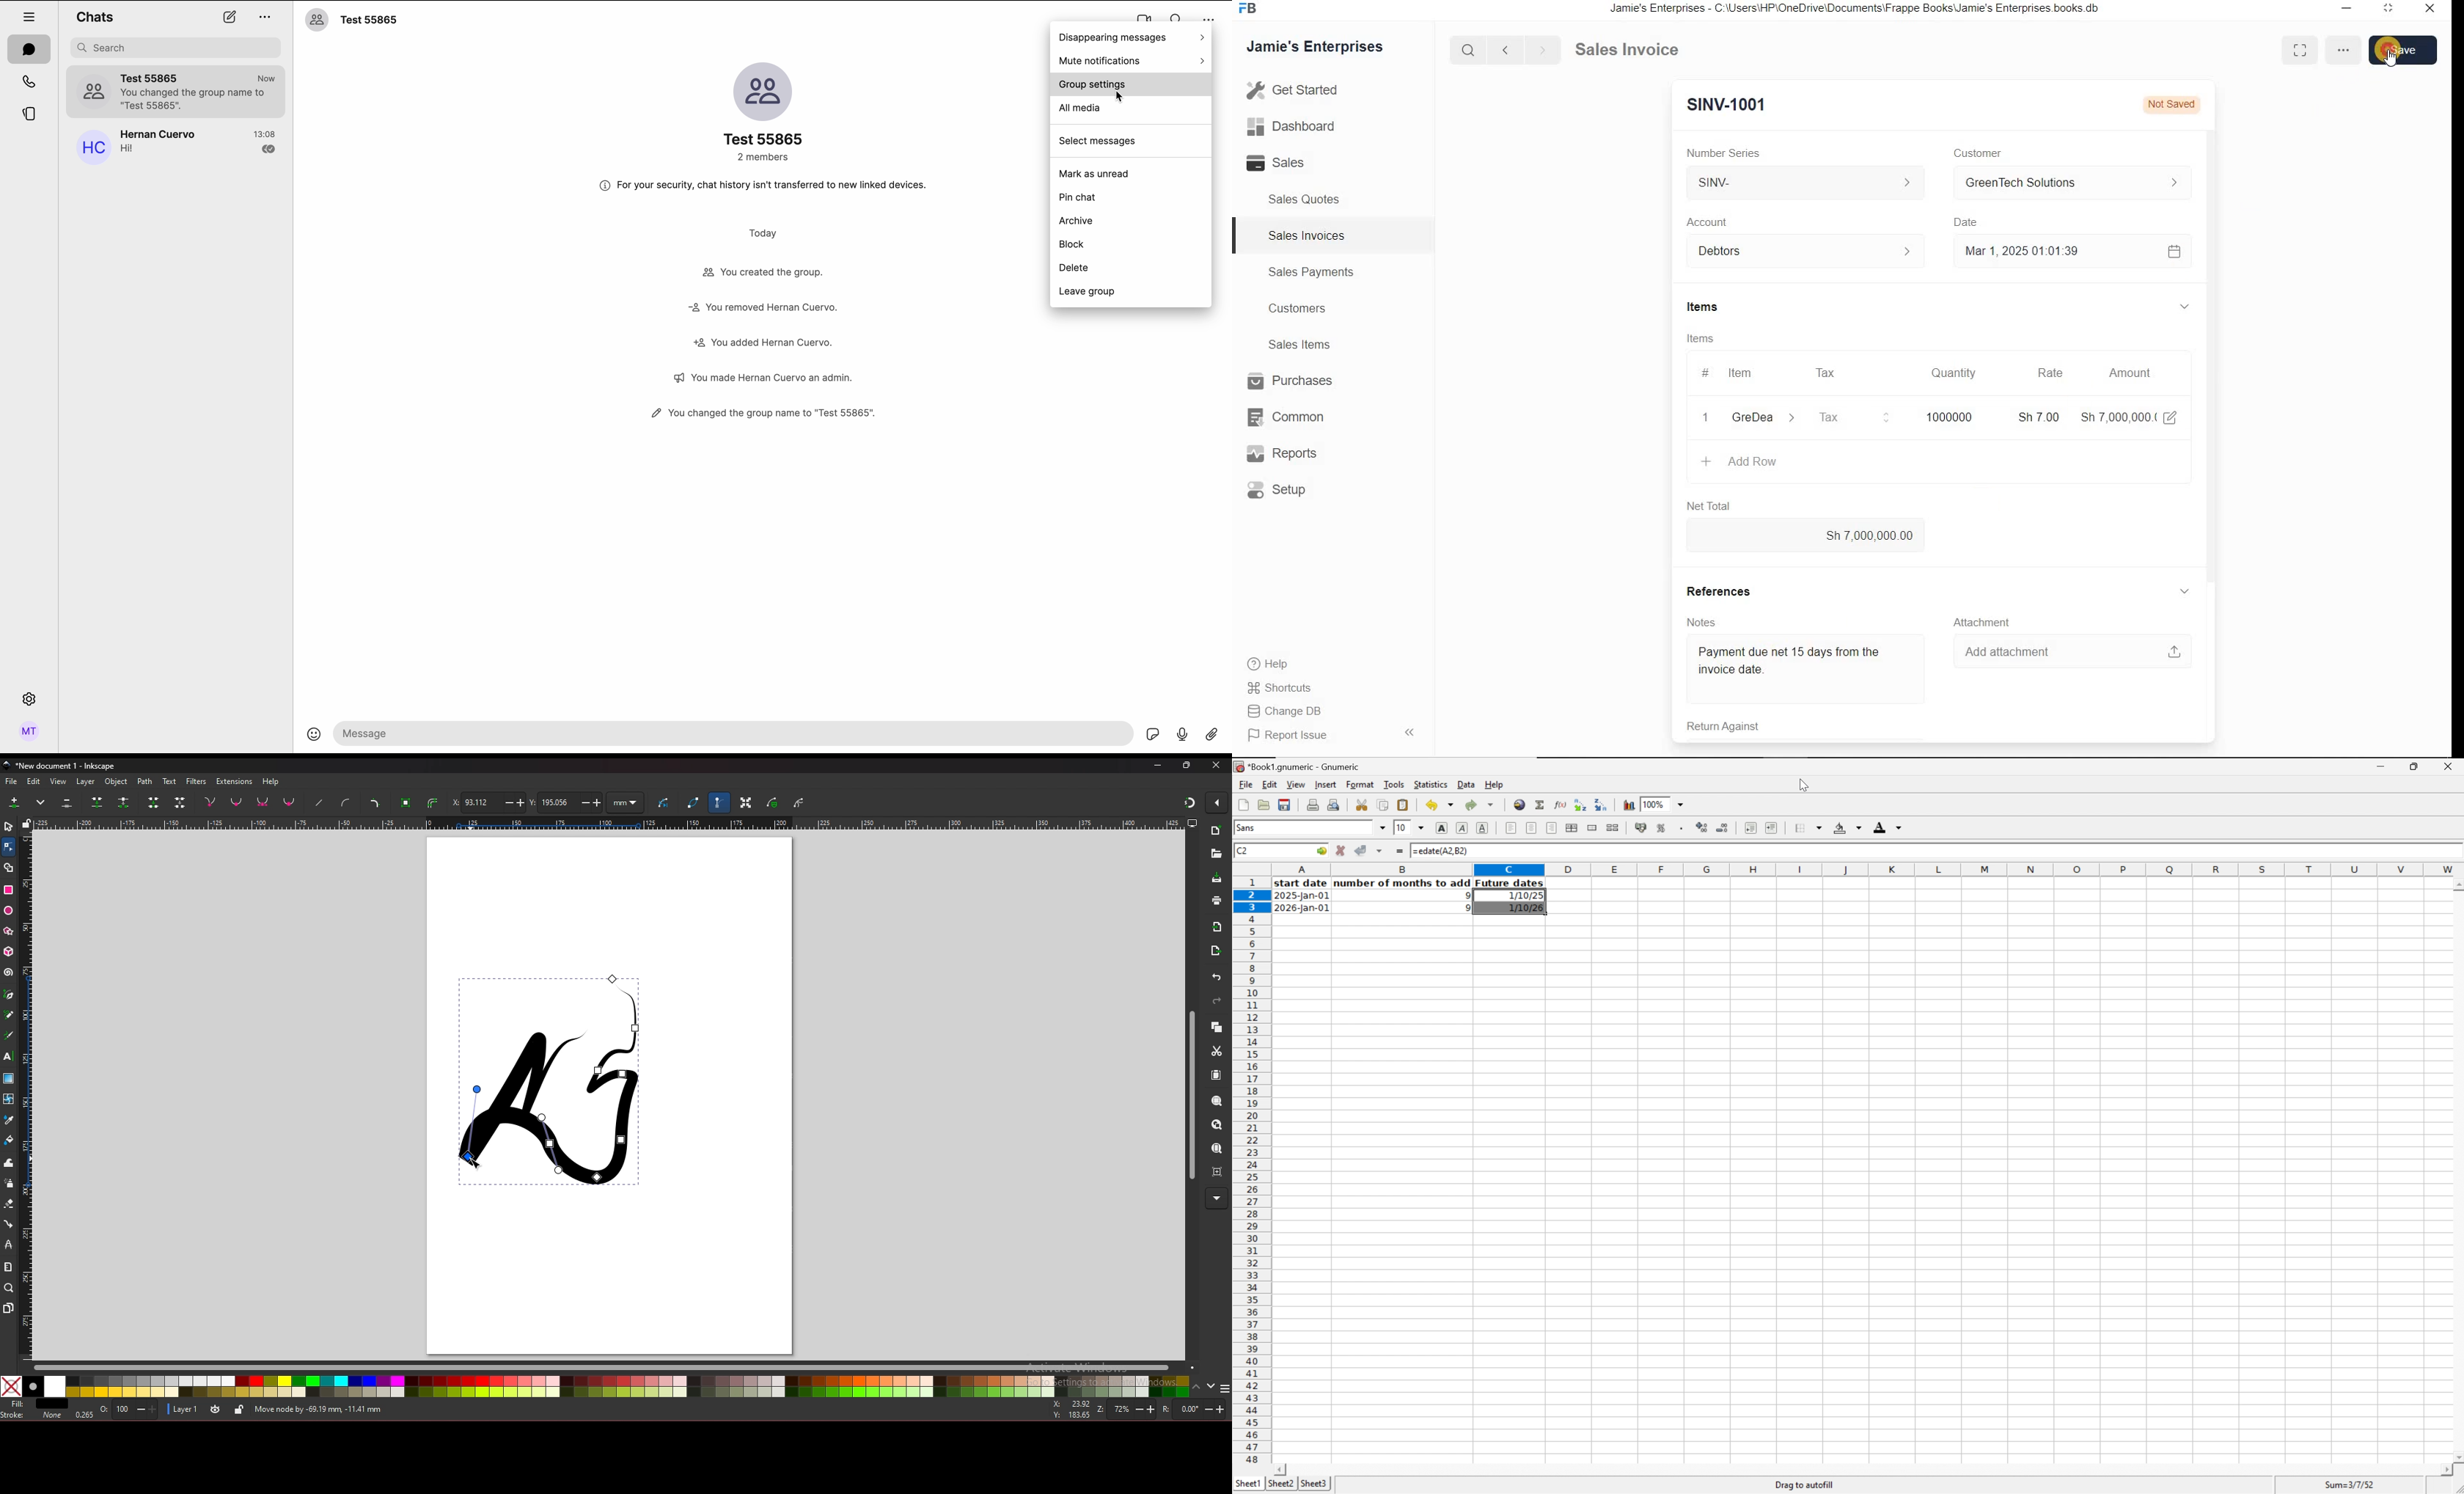 Image resolution: width=2464 pixels, height=1512 pixels. What do you see at coordinates (1802, 664) in the screenshot?
I see `Payment due net 15 days from the invoice date` at bounding box center [1802, 664].